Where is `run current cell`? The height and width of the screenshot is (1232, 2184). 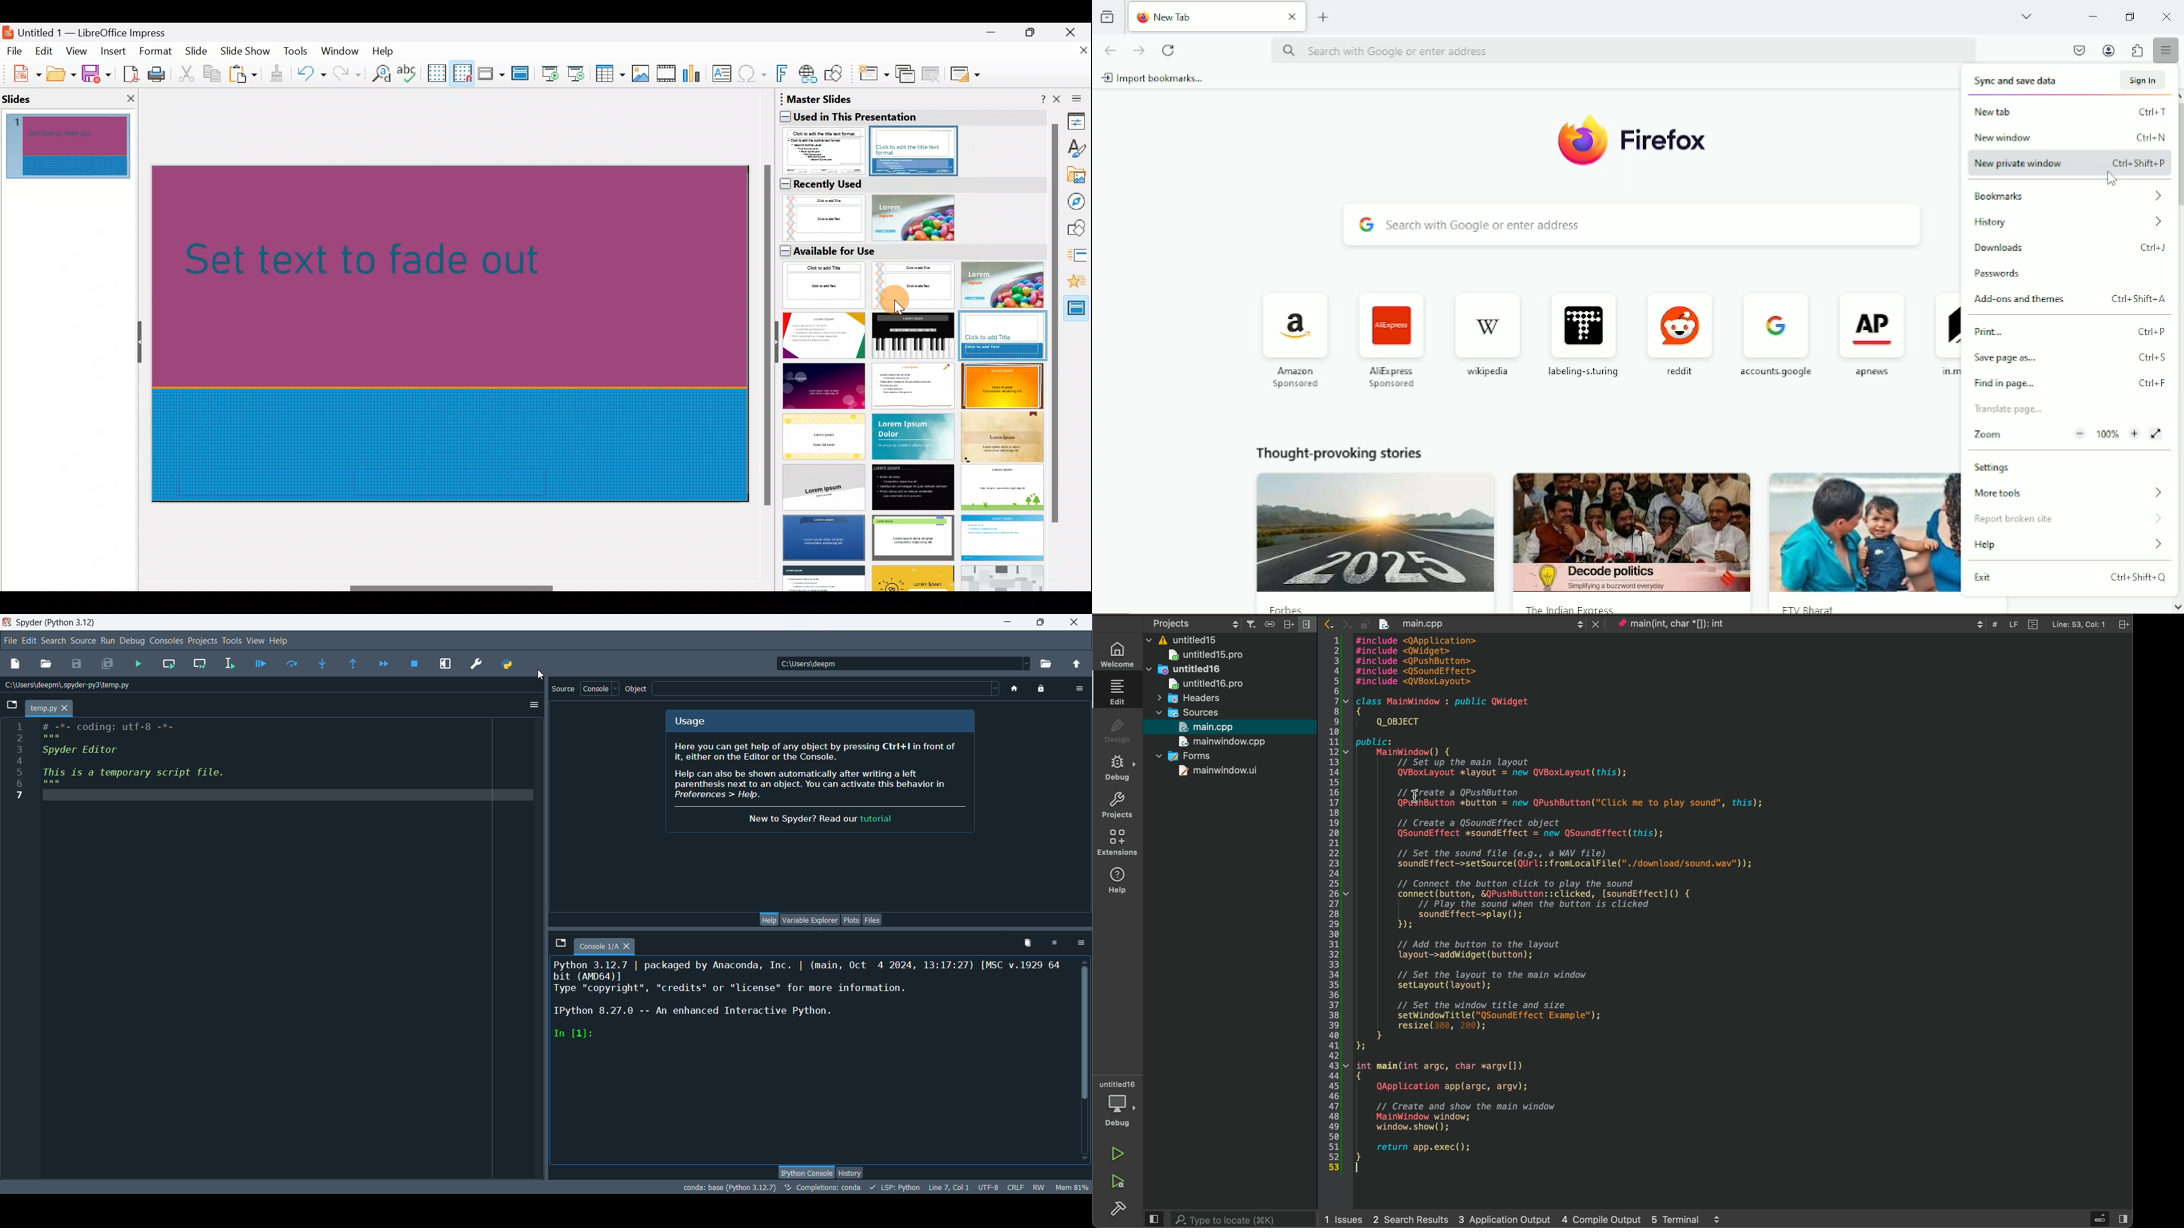
run current cell is located at coordinates (171, 665).